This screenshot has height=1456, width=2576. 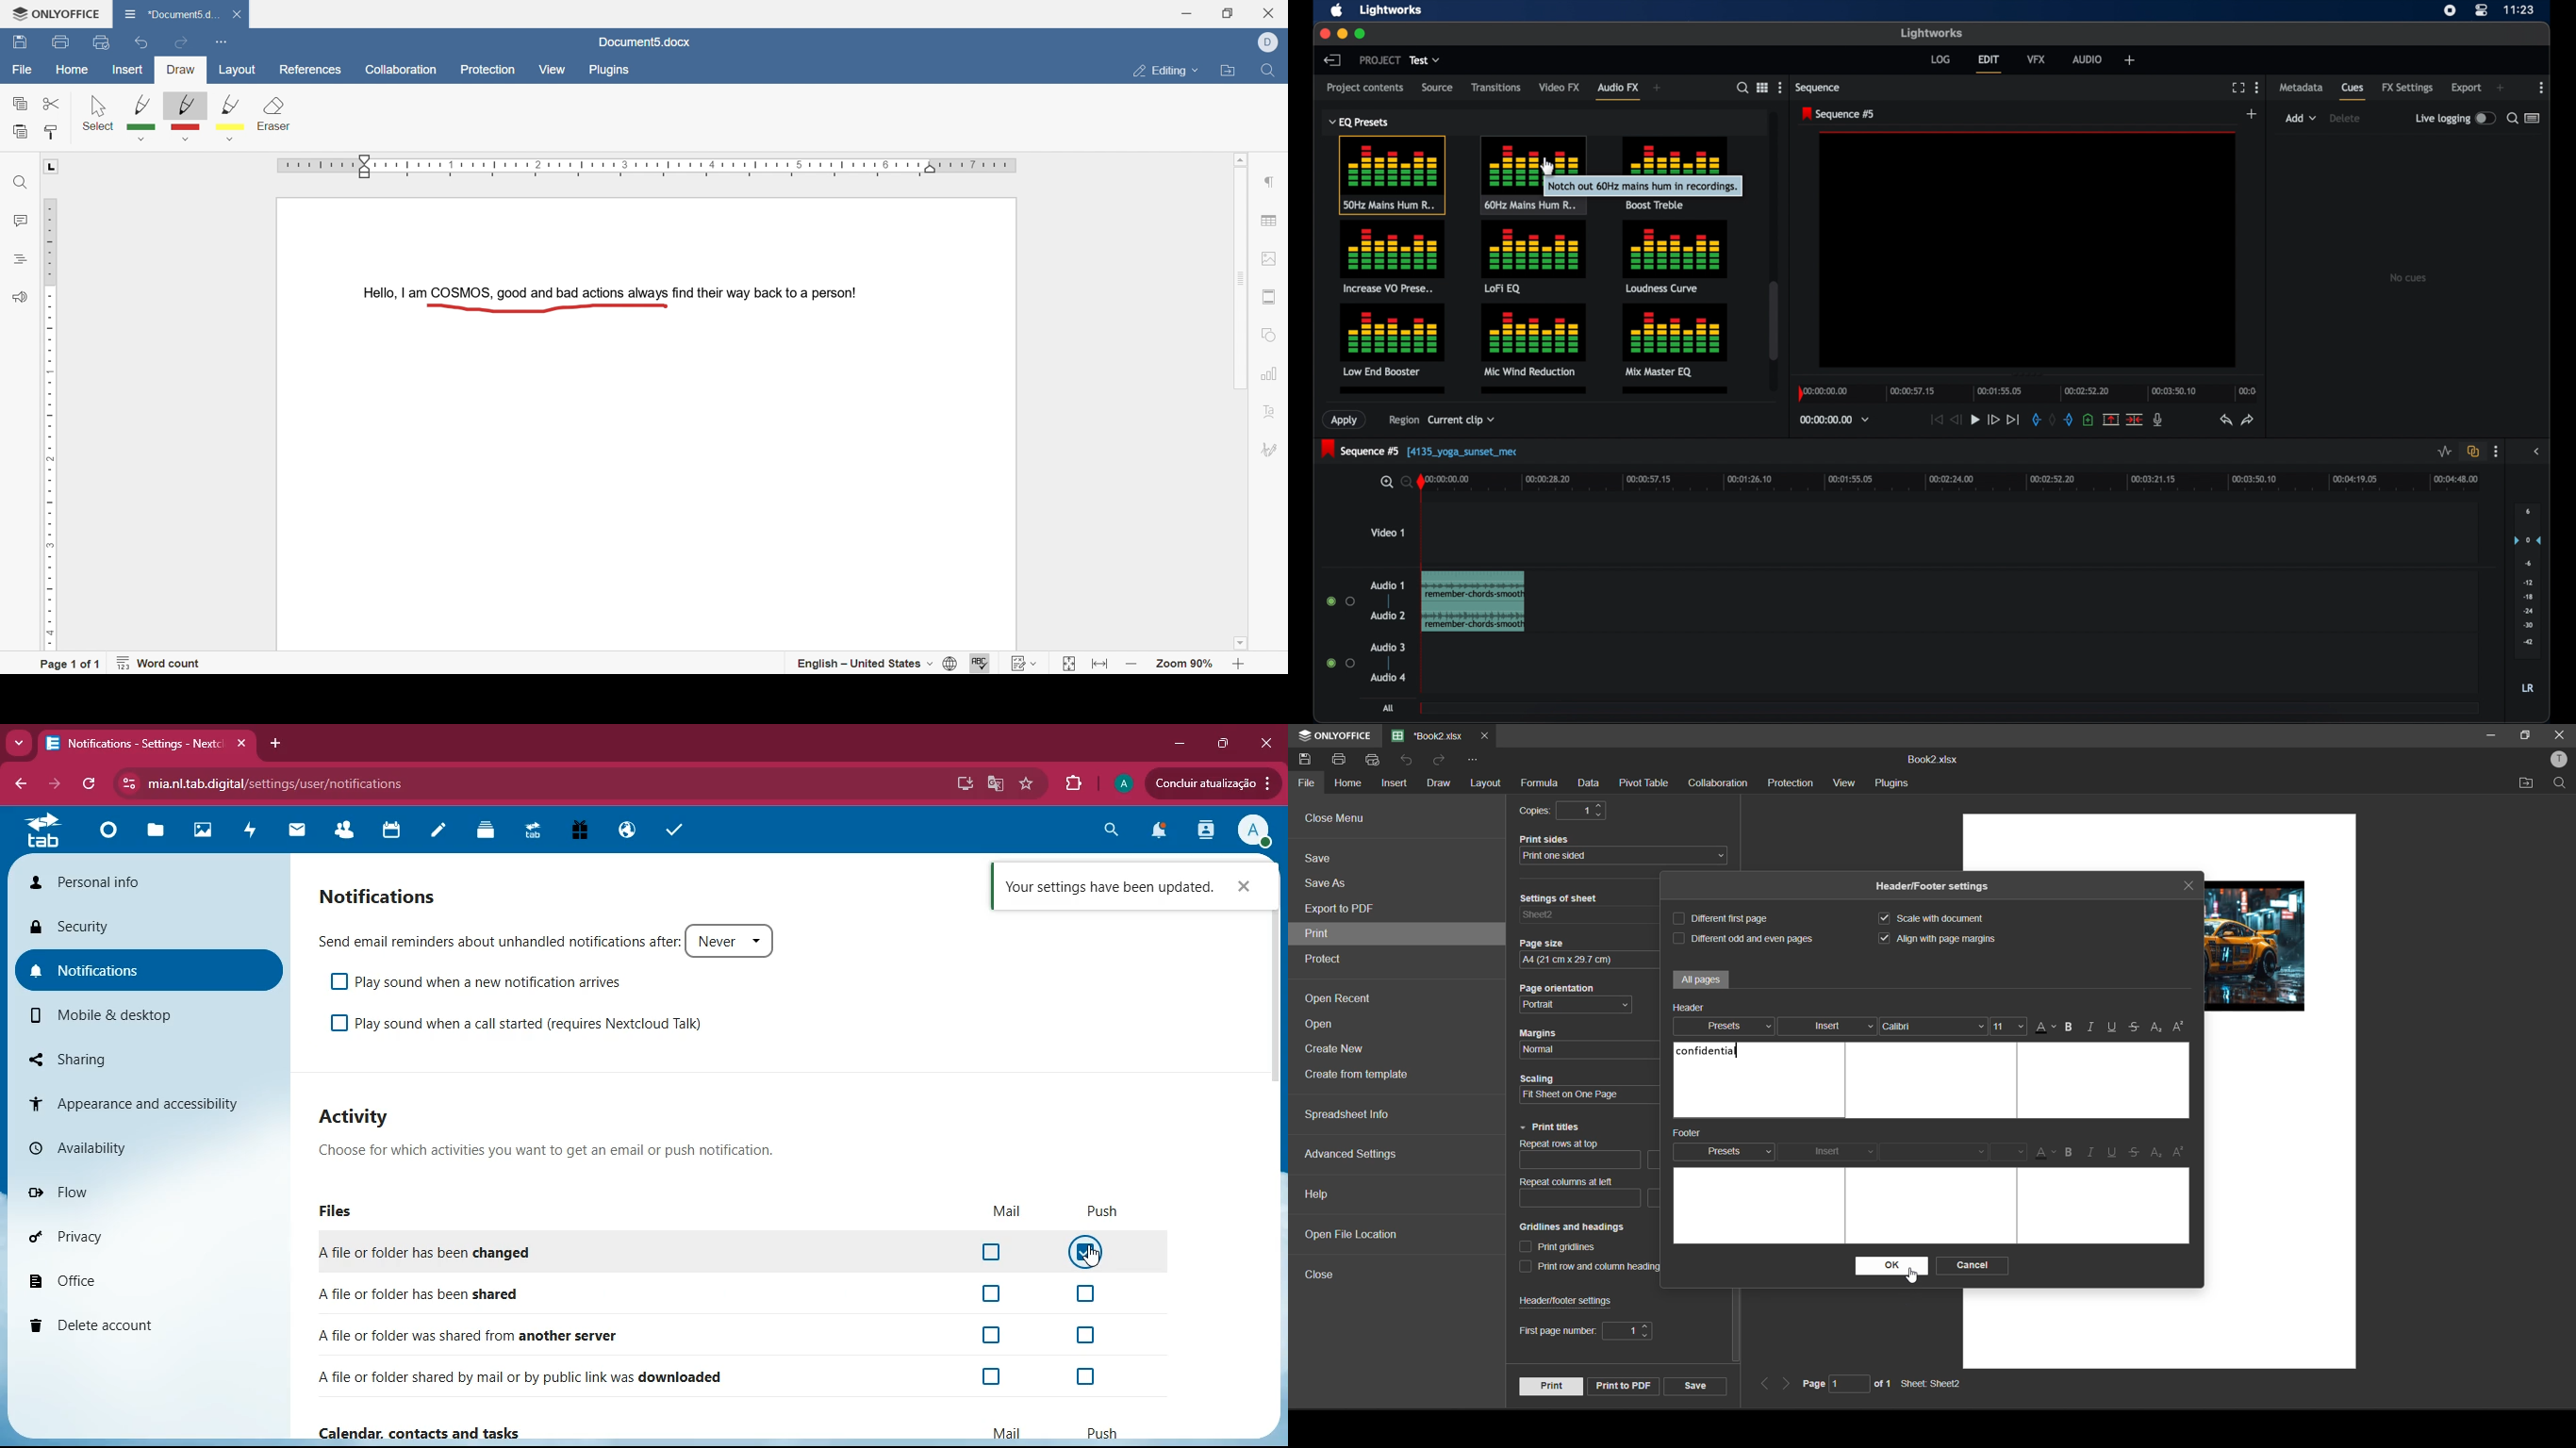 I want to click on add tab, so click(x=275, y=743).